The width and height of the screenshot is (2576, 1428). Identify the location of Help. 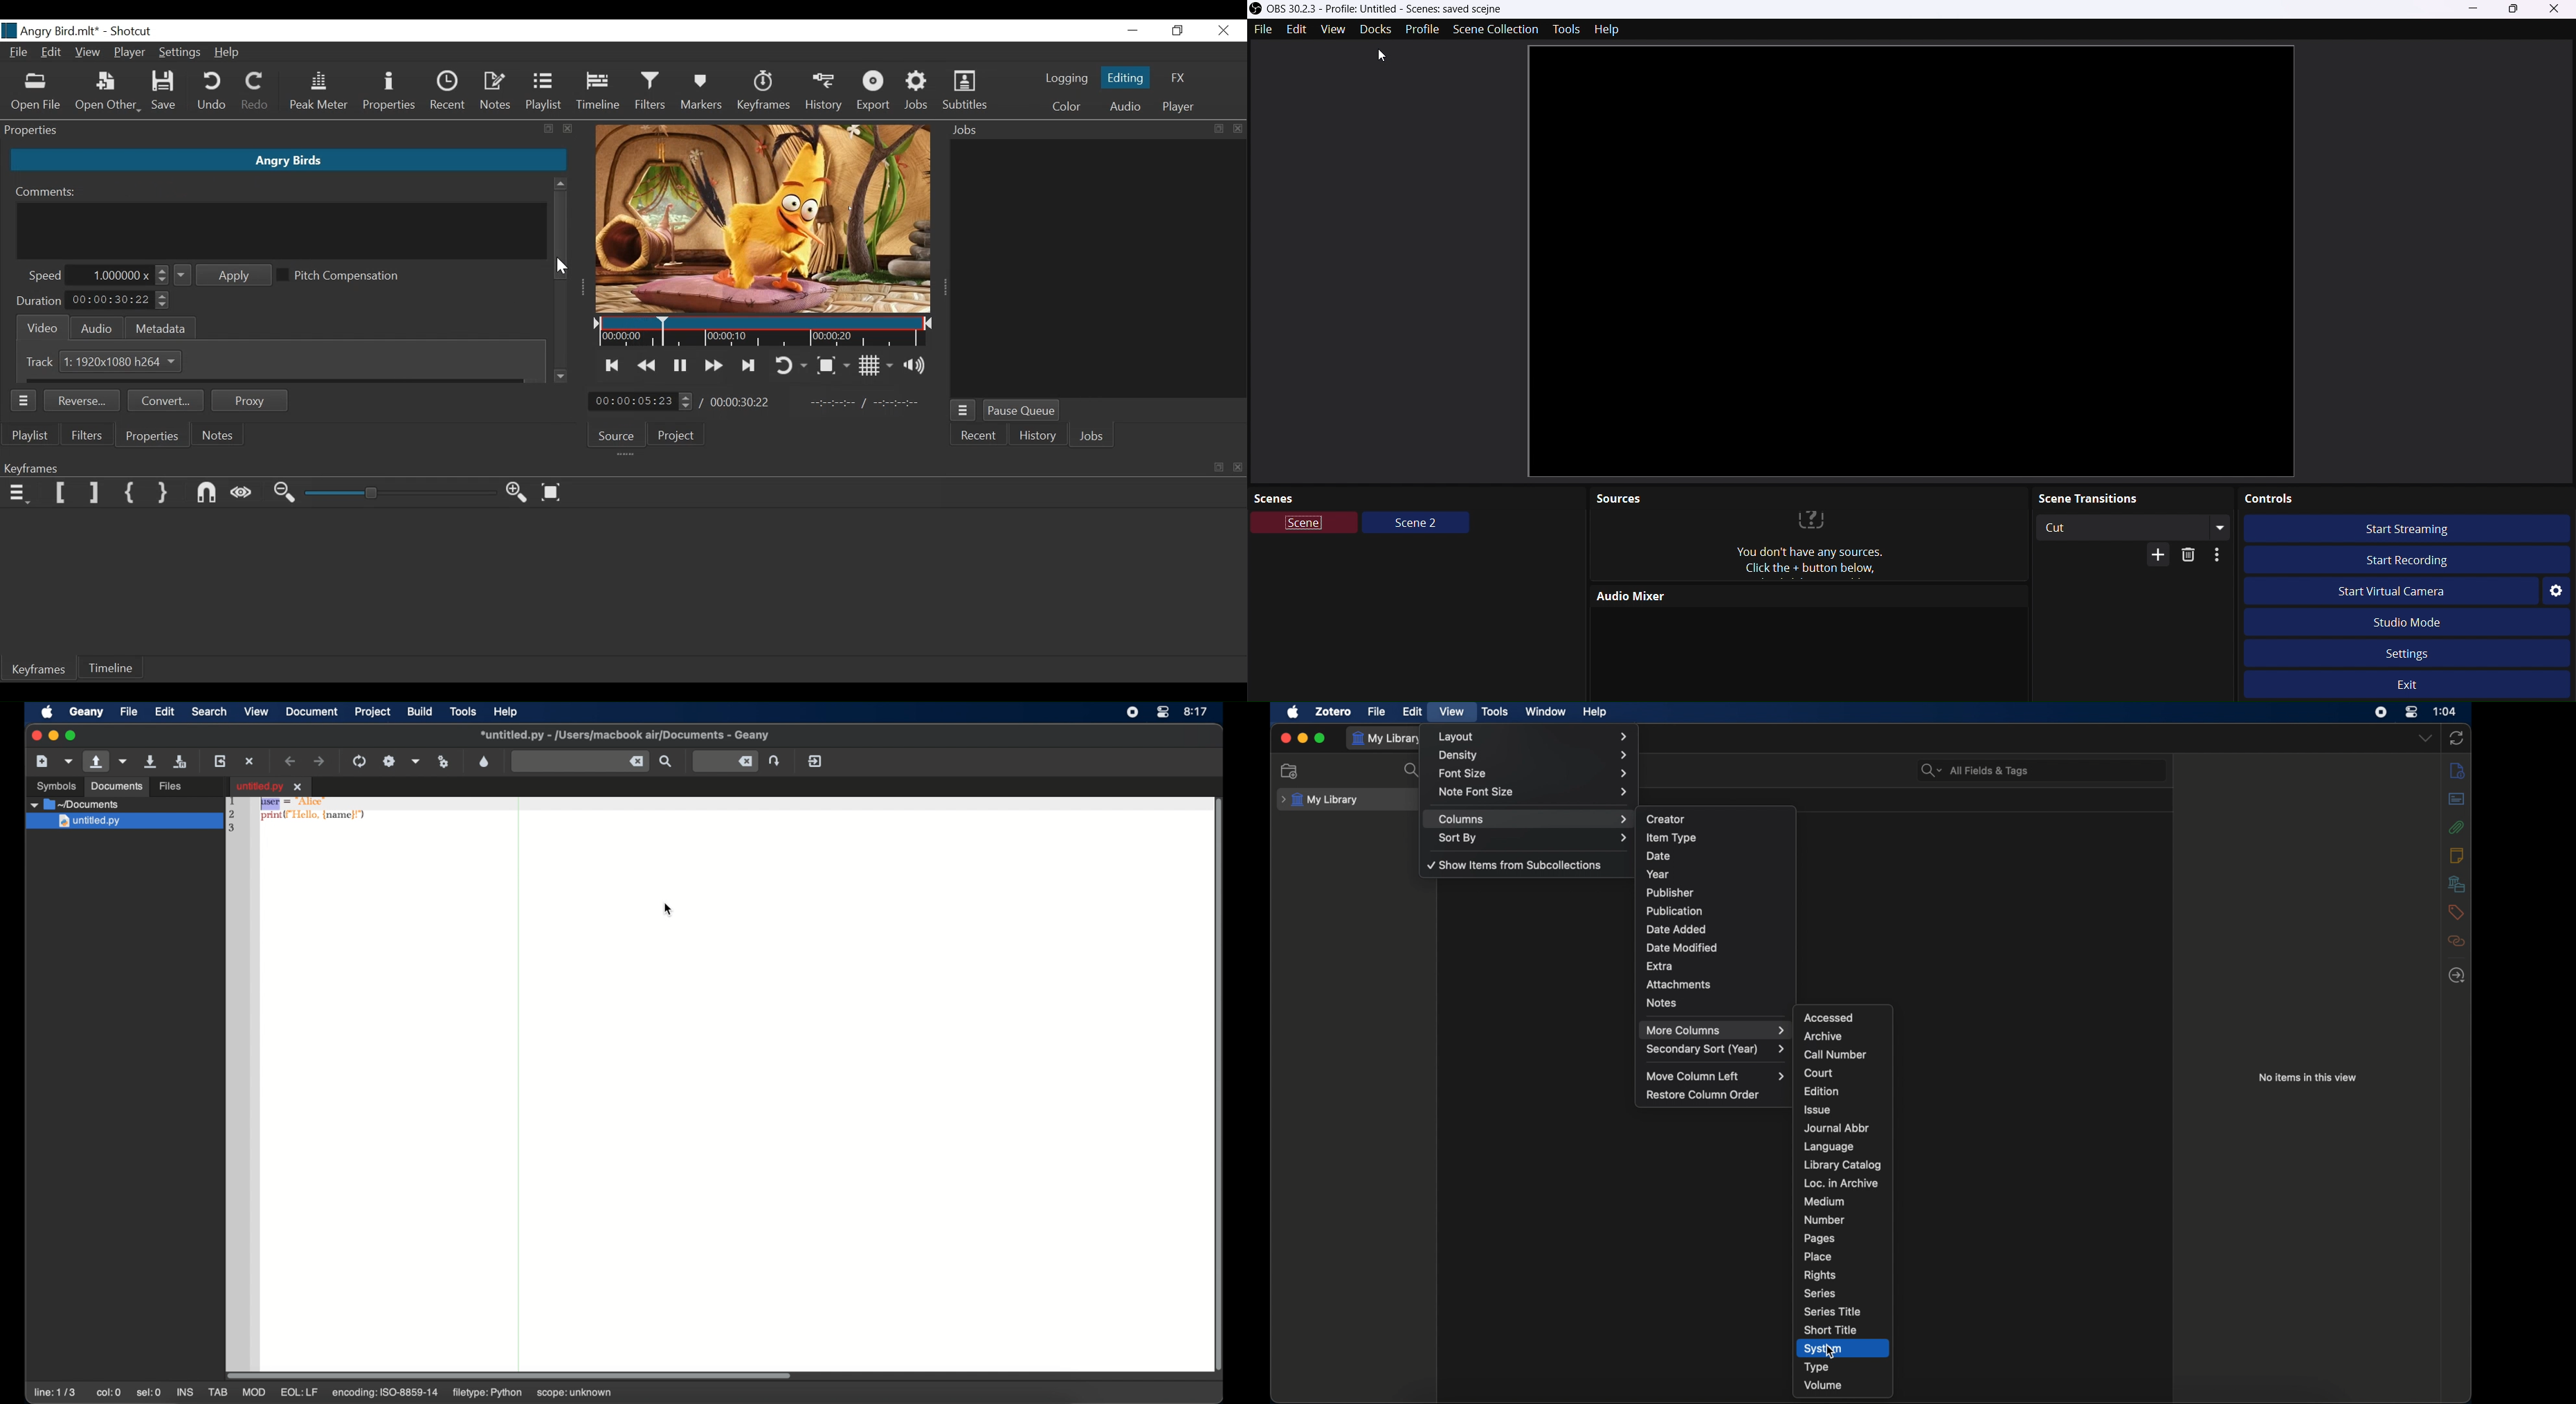
(1611, 30).